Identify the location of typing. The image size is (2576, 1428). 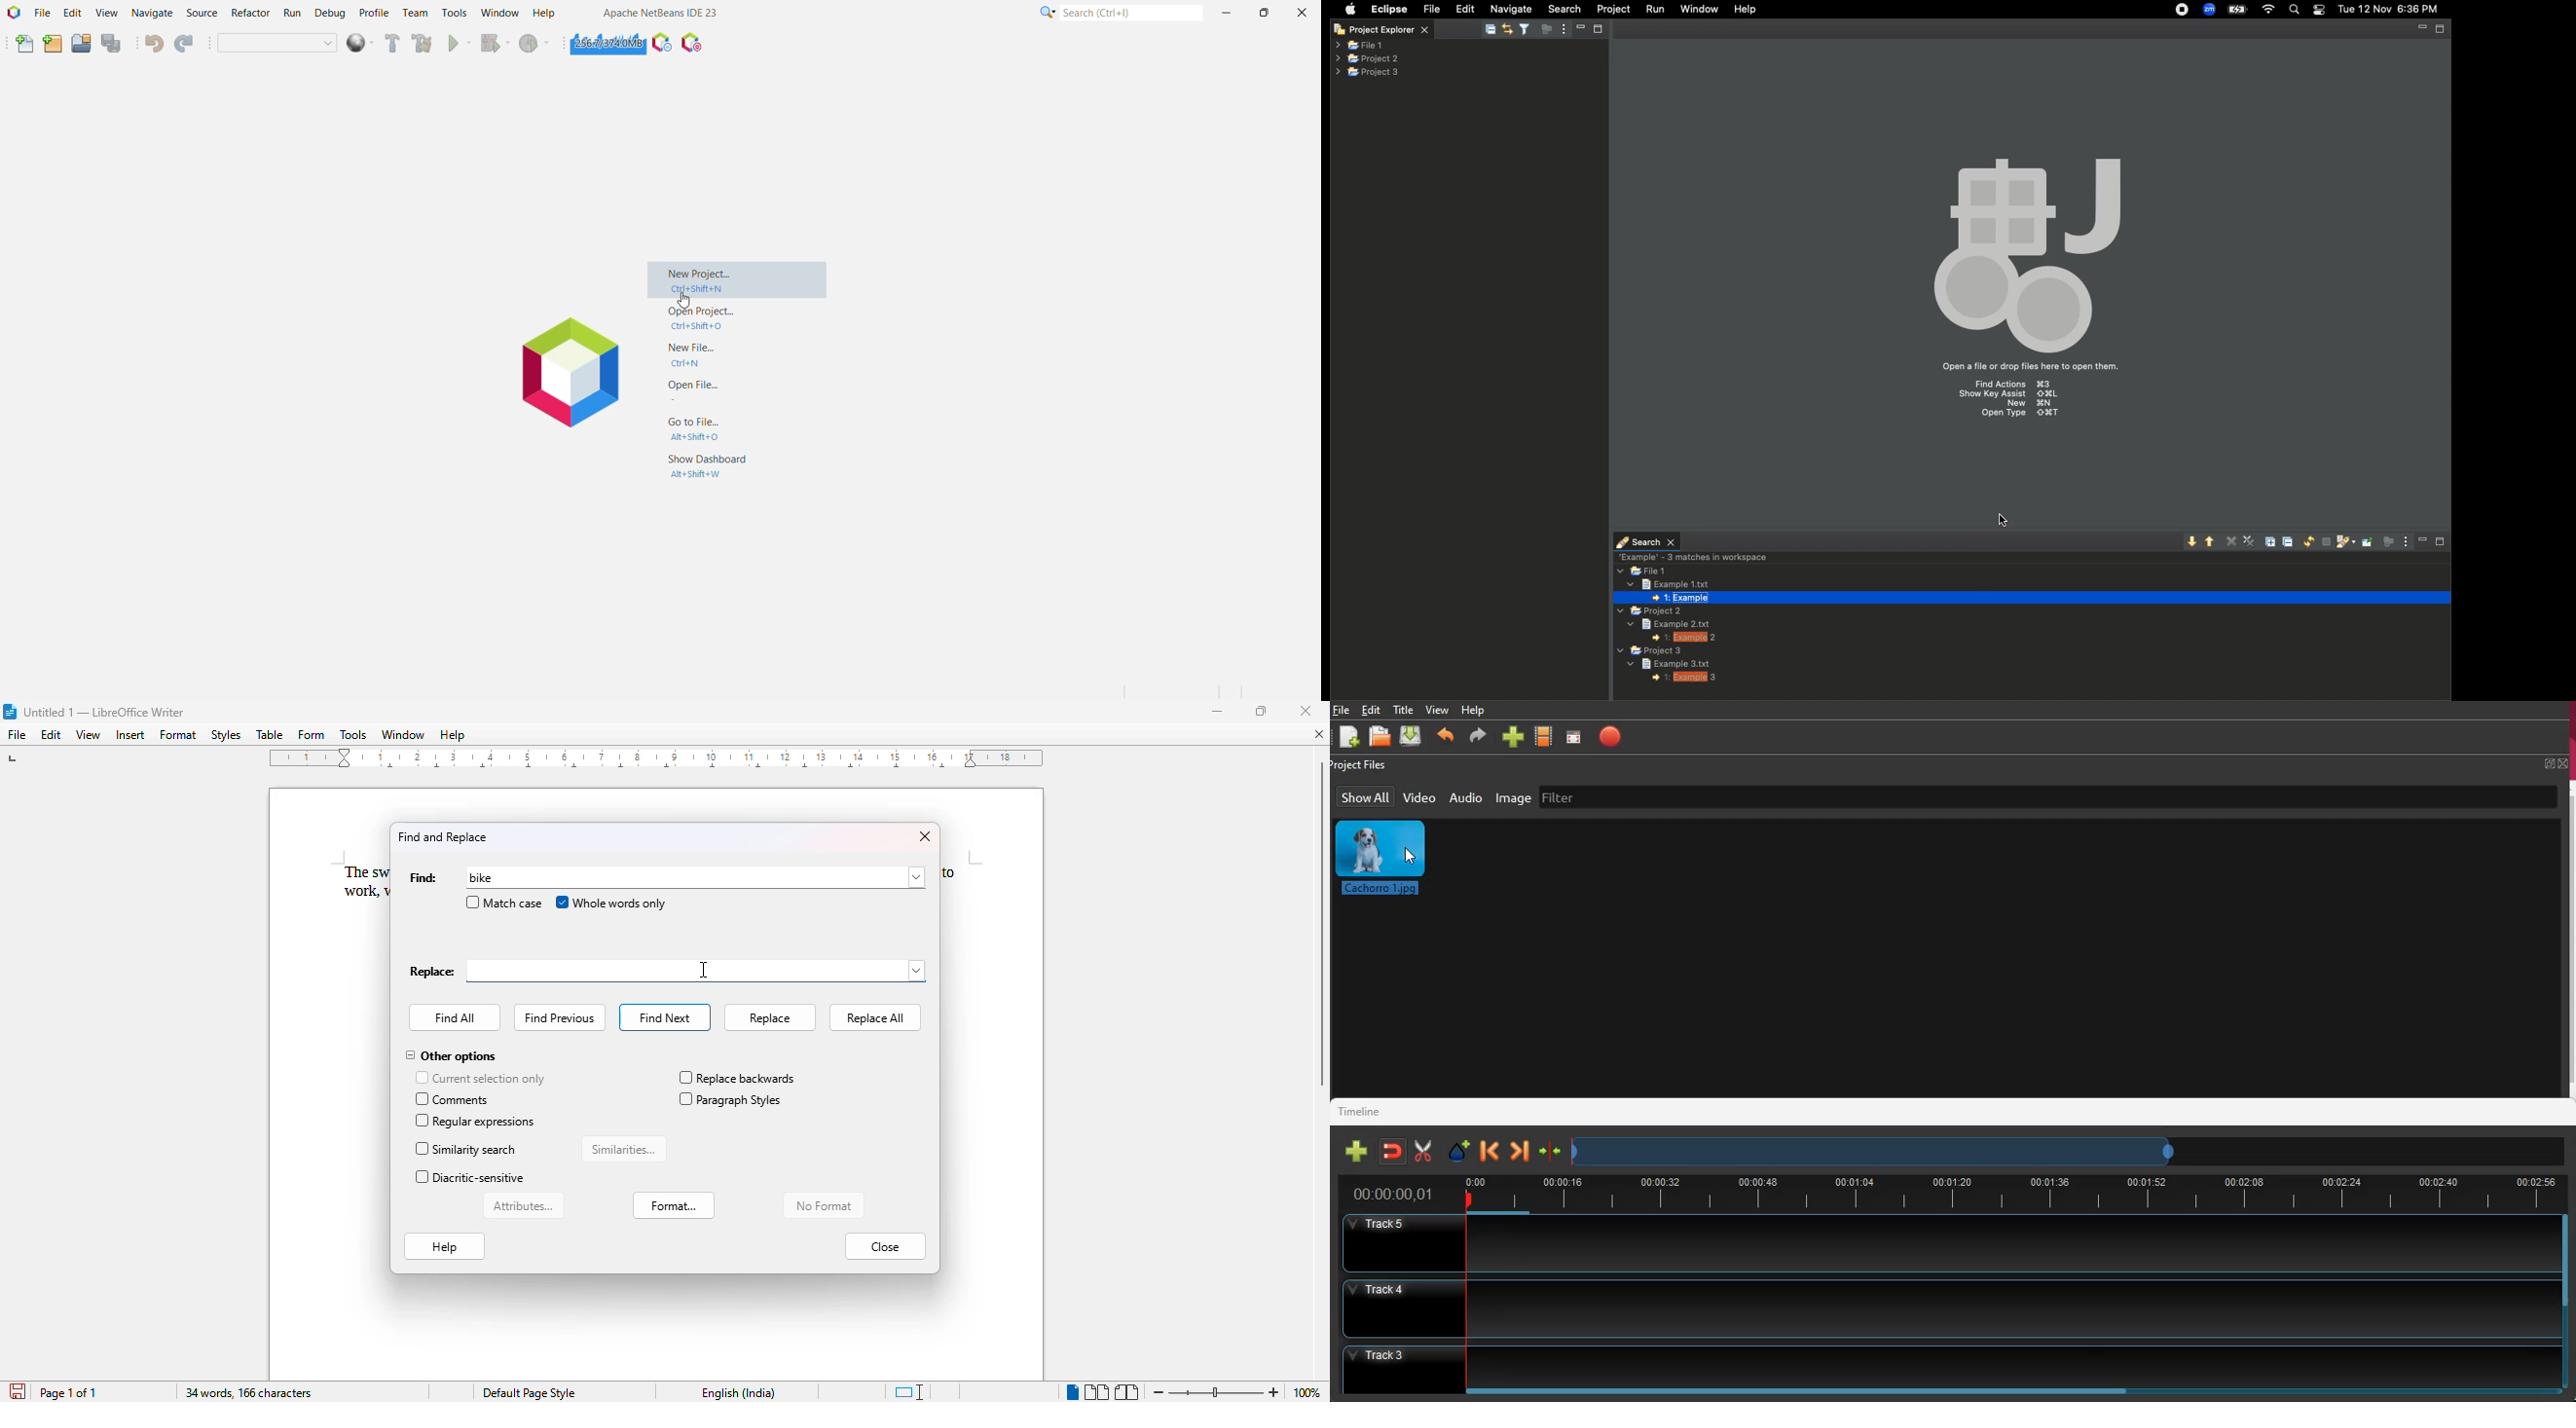
(480, 877).